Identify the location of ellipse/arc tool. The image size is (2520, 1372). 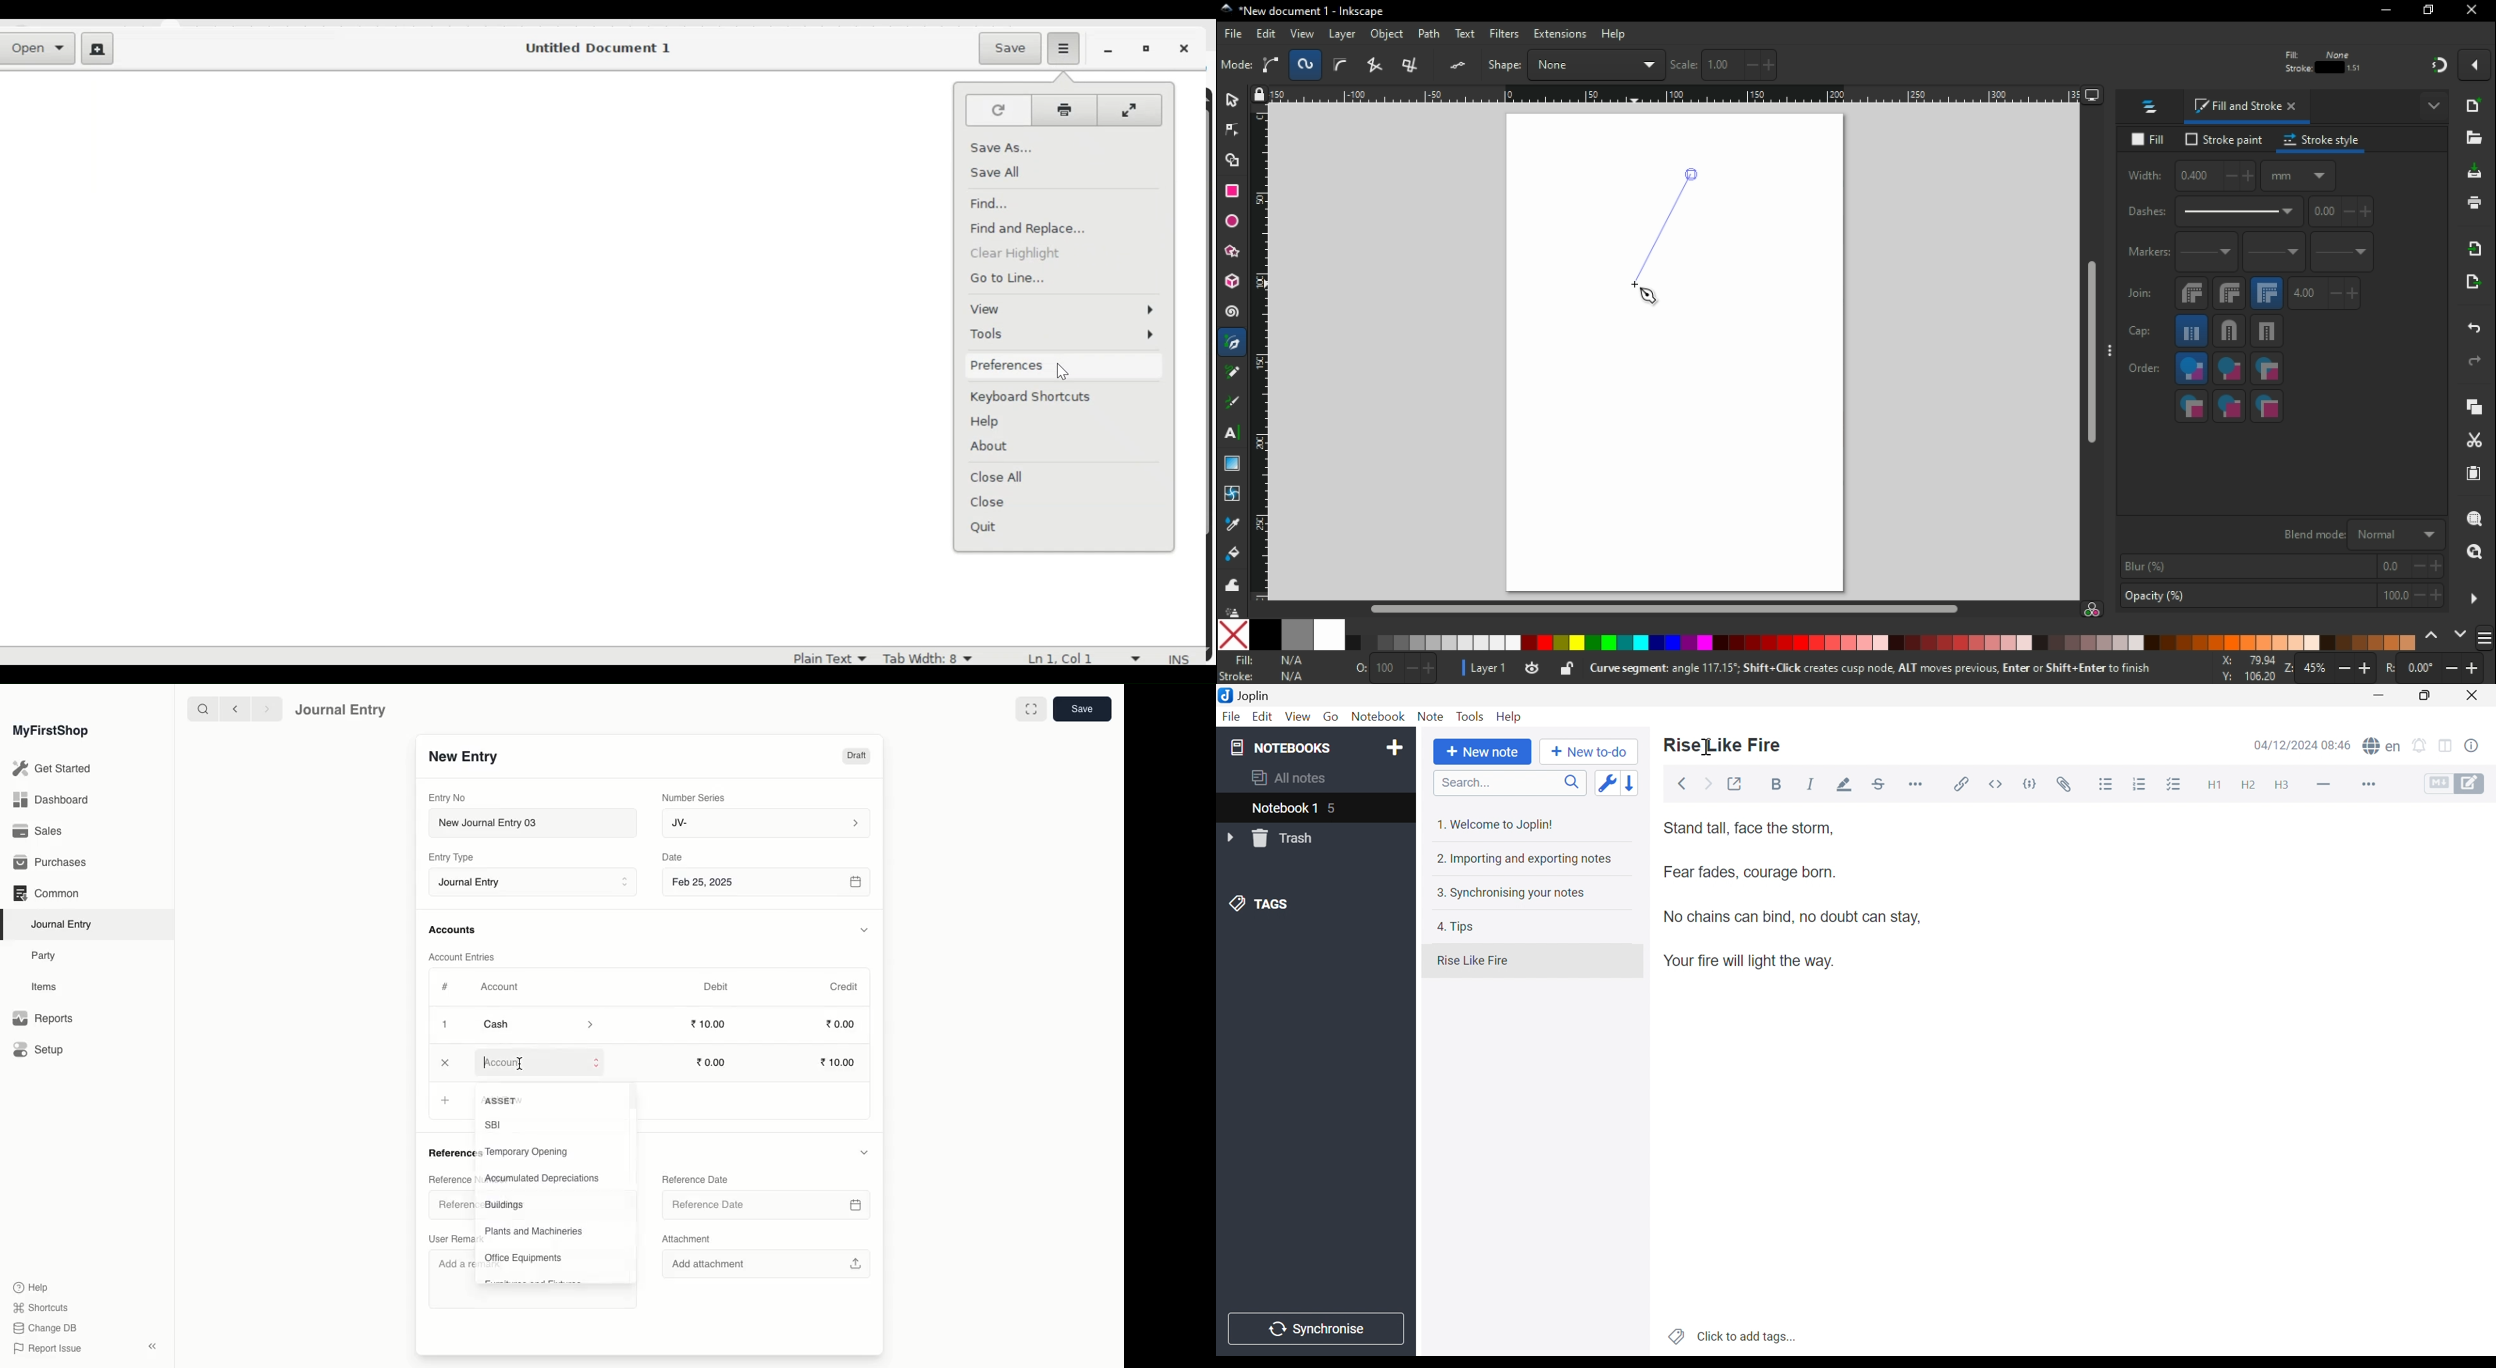
(1233, 223).